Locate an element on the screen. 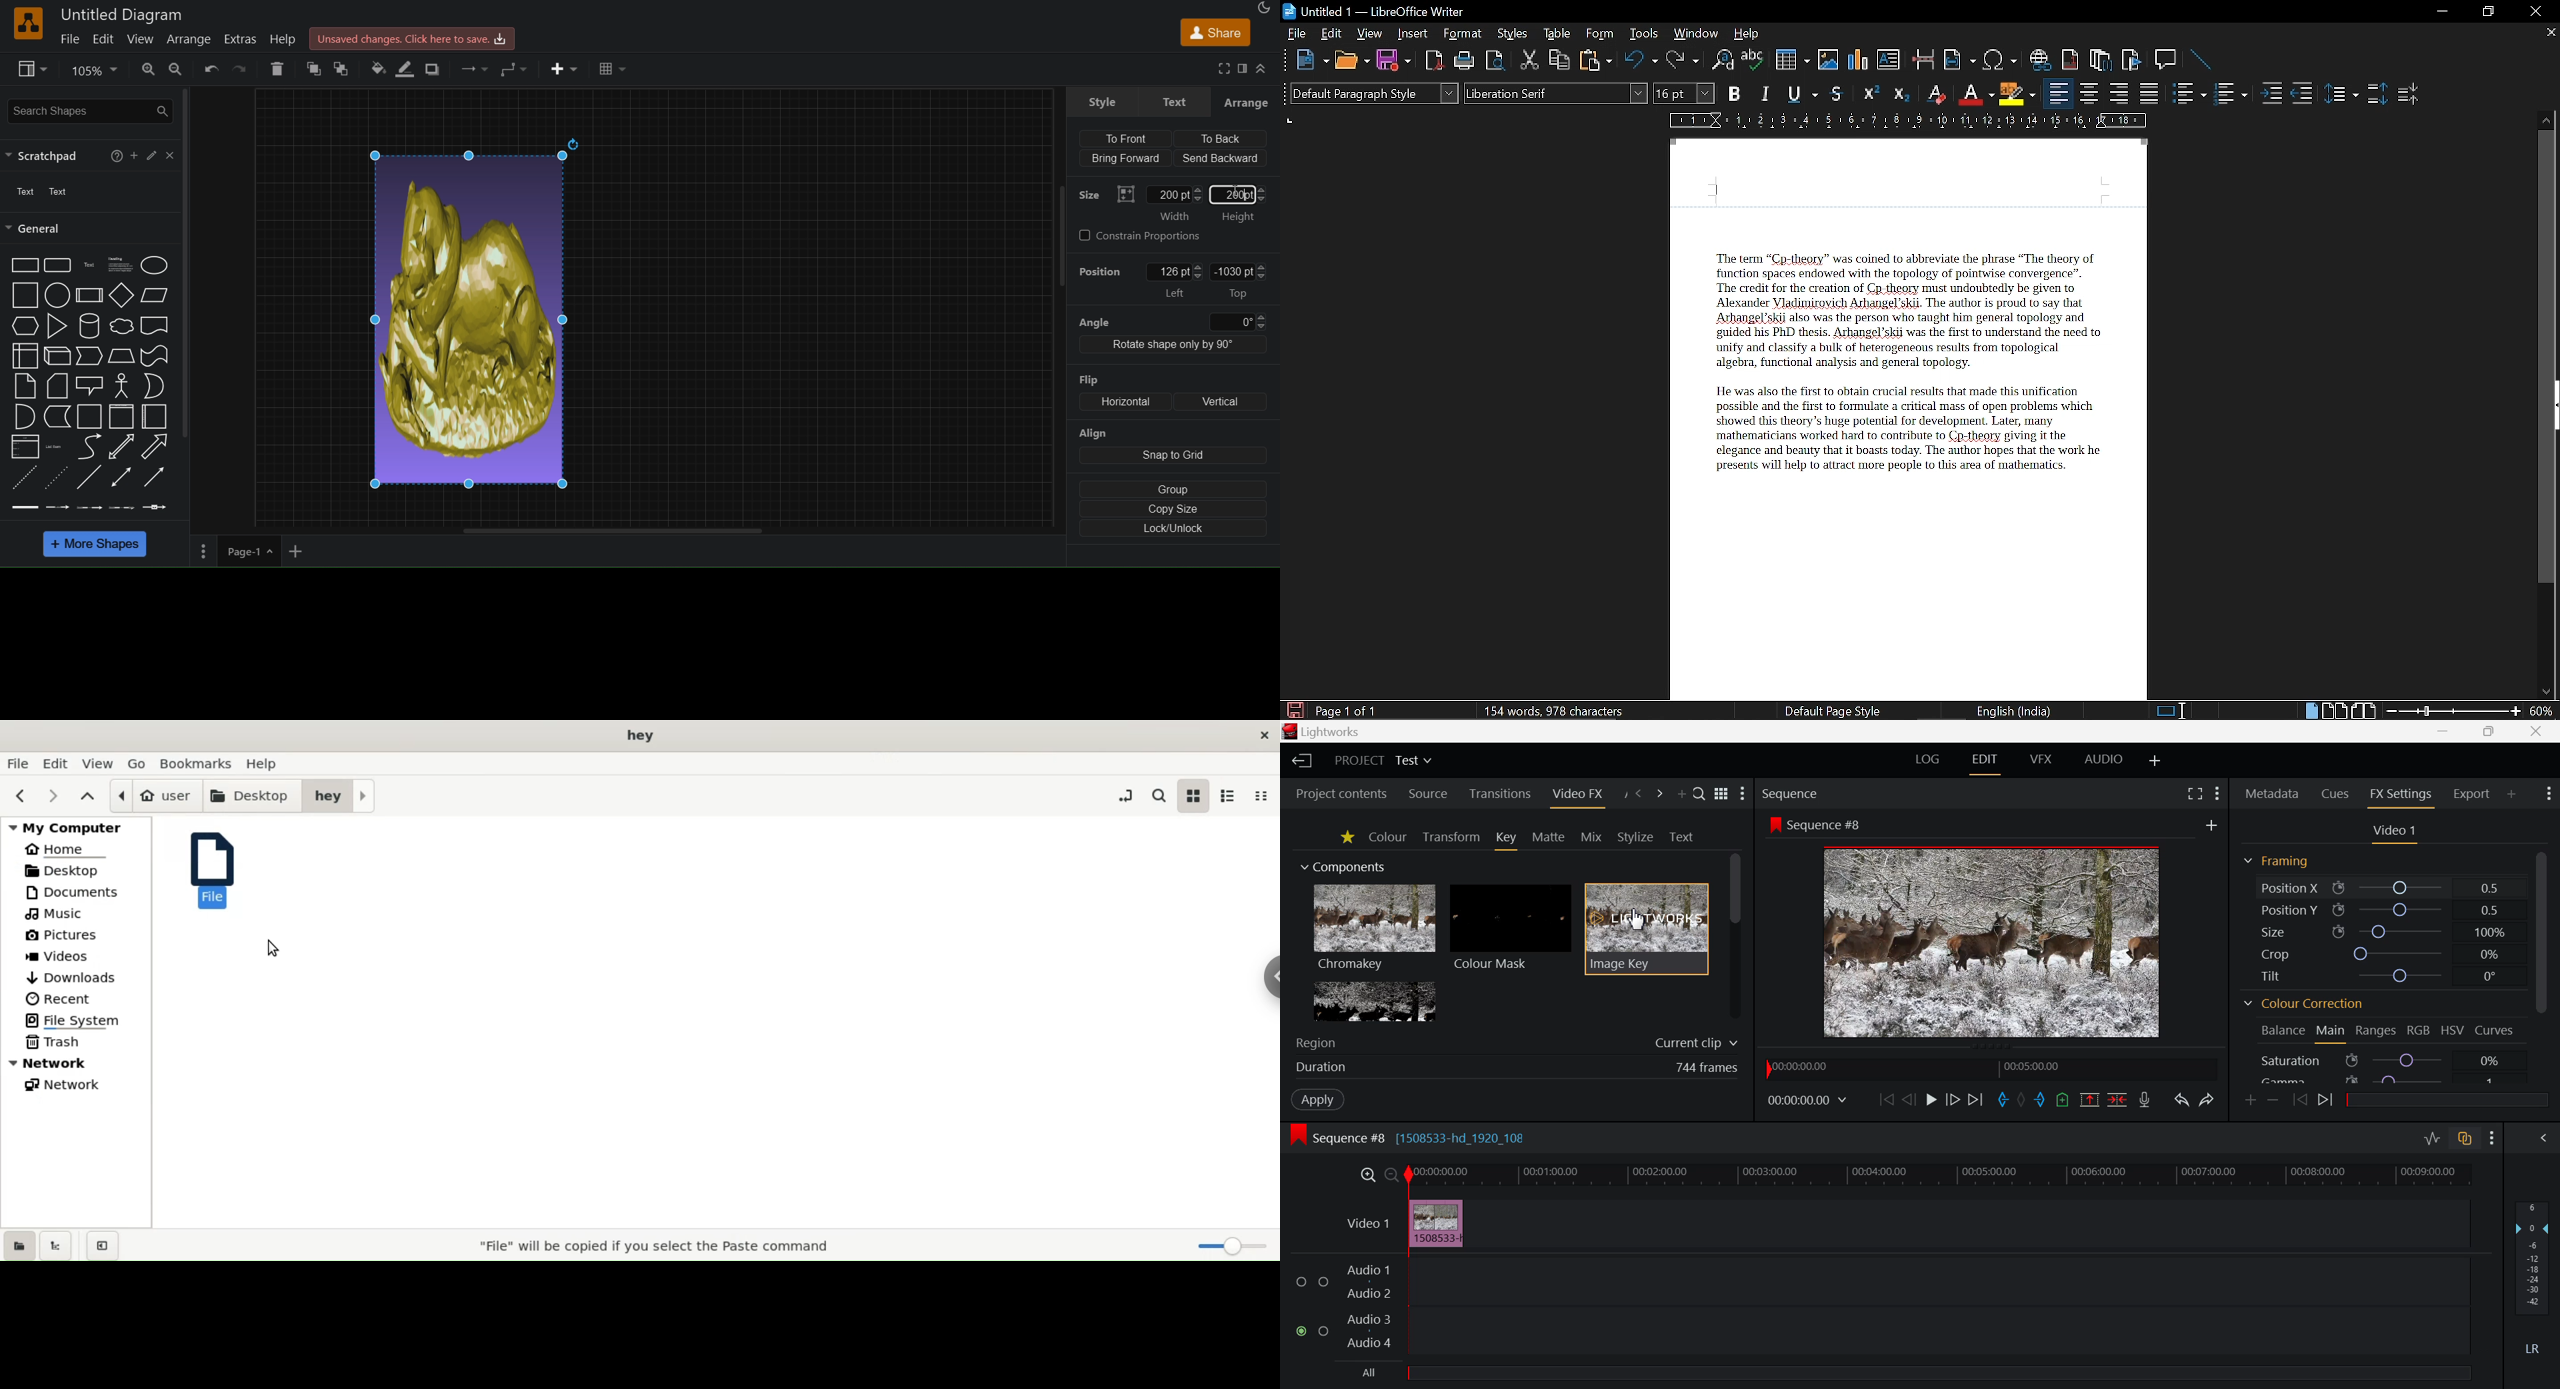  Align left is located at coordinates (2057, 93).